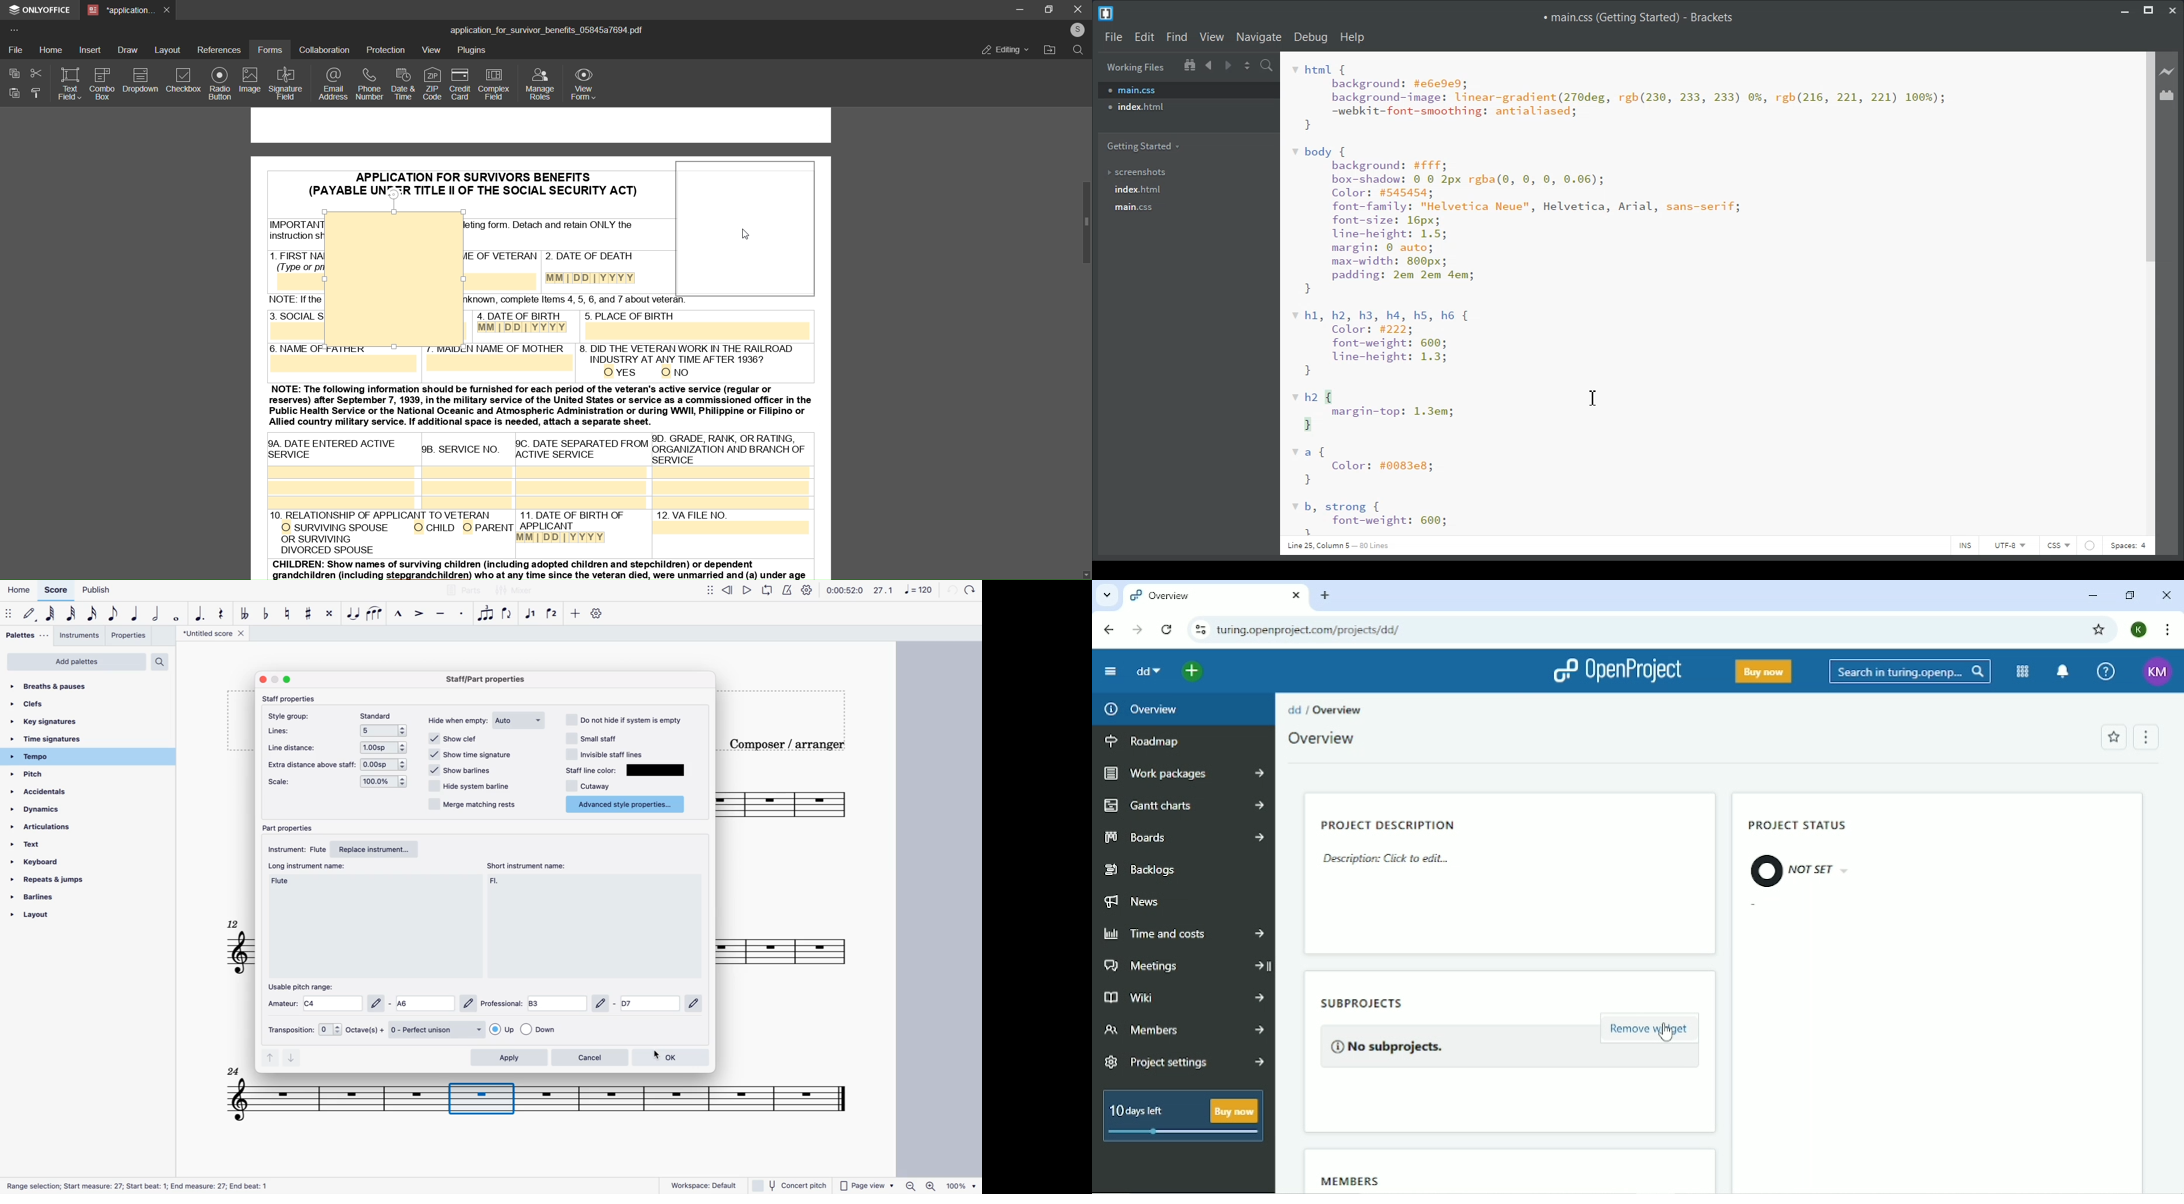 This screenshot has height=1204, width=2184. Describe the element at coordinates (705, 1185) in the screenshot. I see `workspace` at that location.